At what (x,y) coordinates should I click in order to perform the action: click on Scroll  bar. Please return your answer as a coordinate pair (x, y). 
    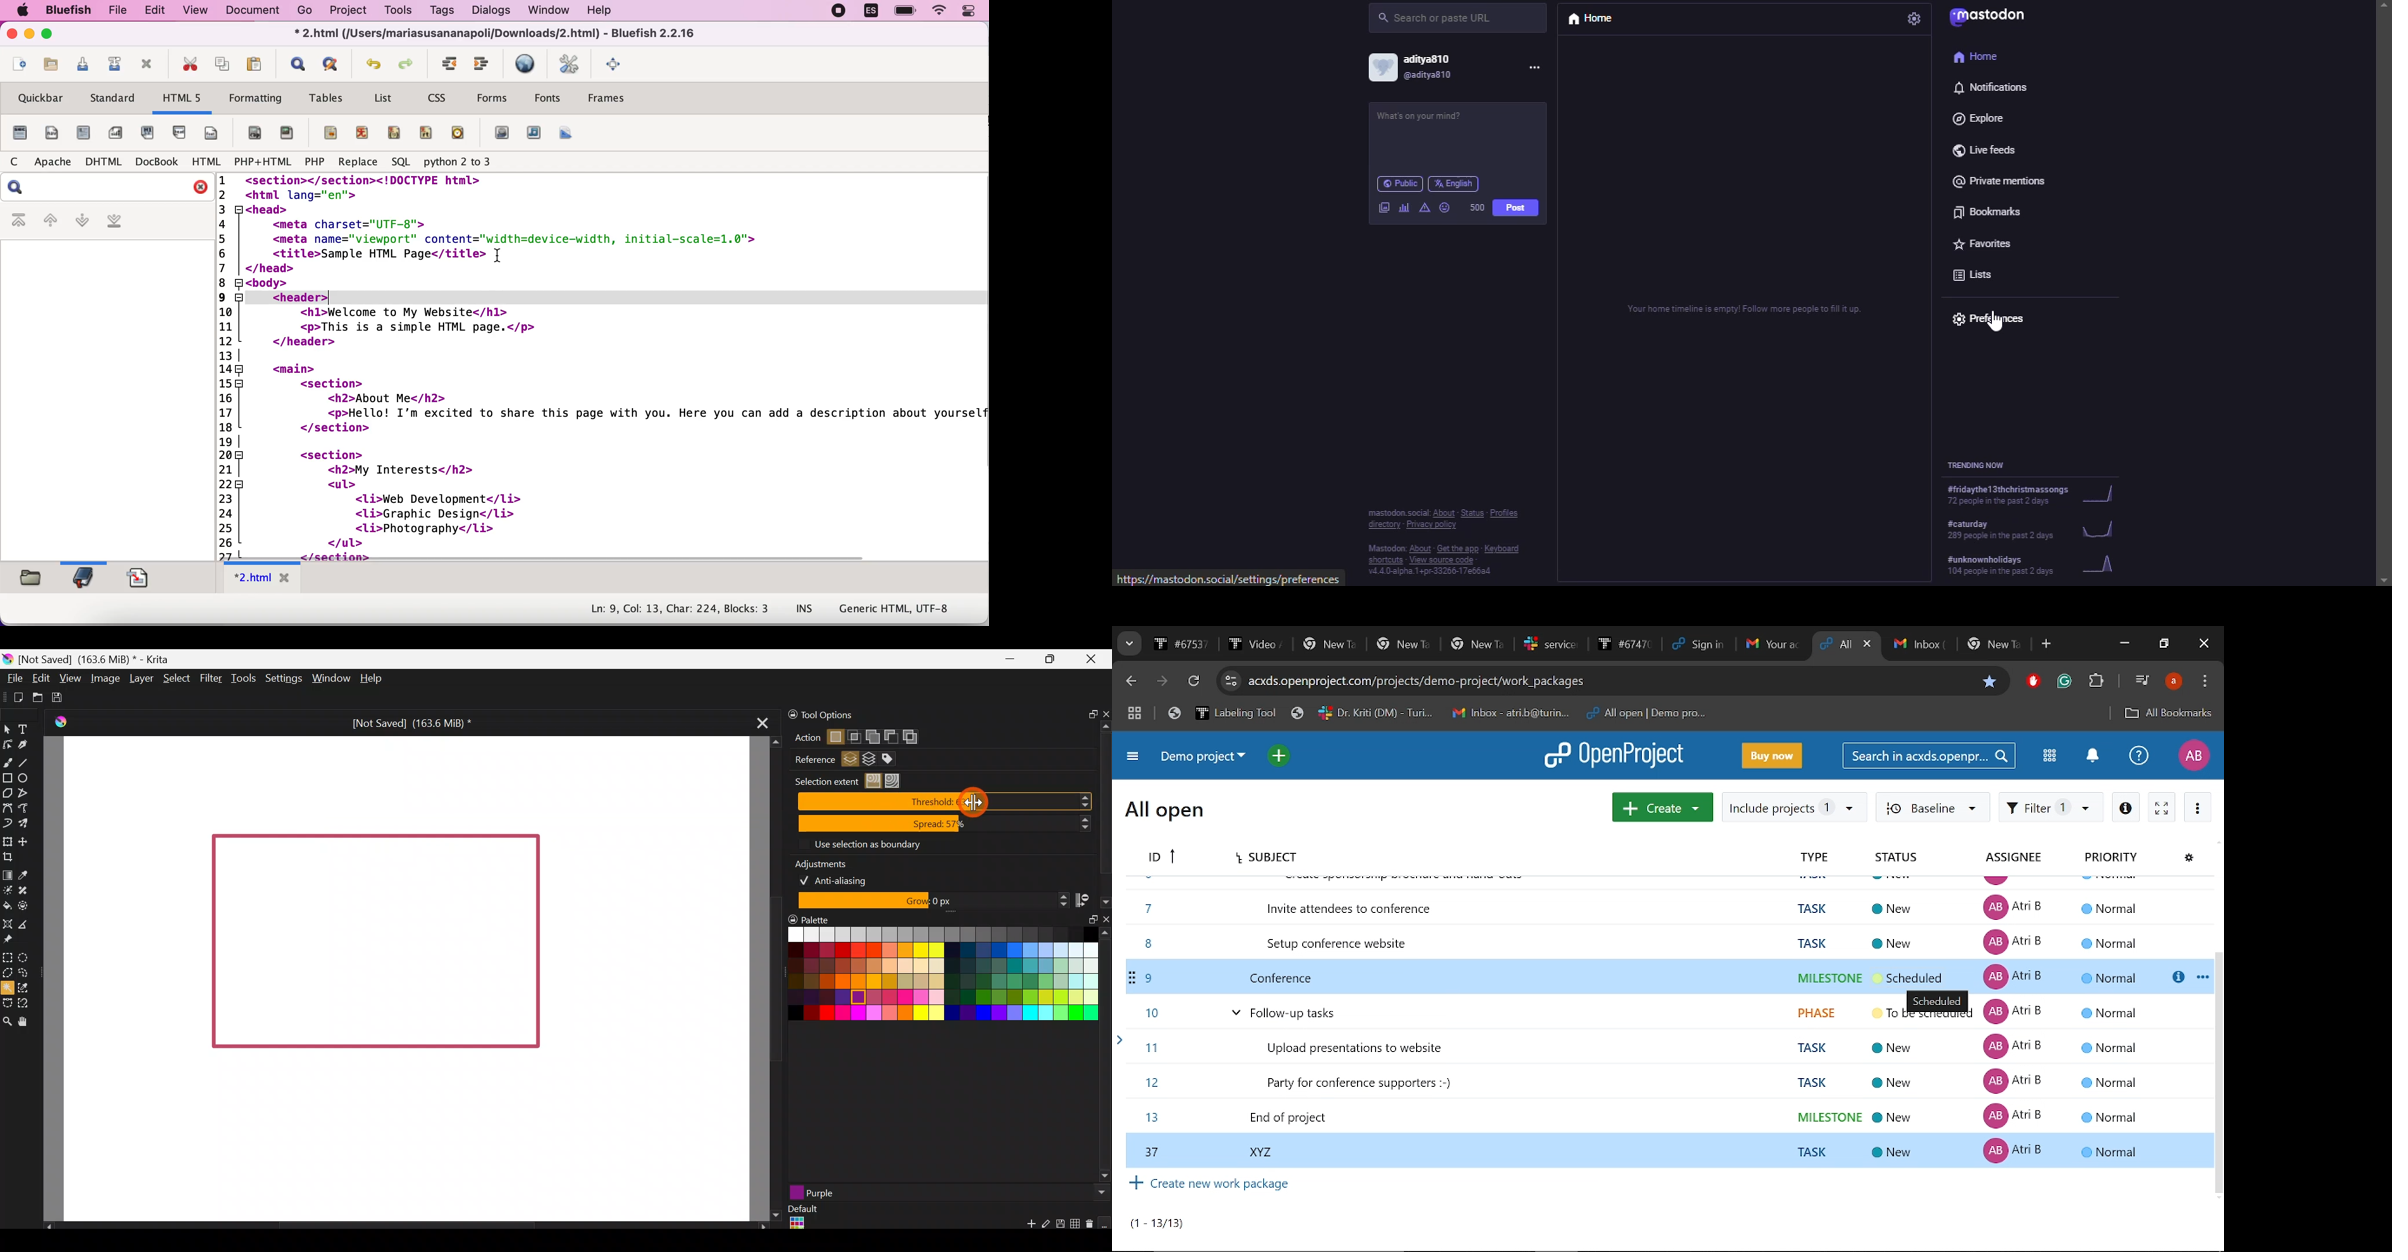
    Looking at the image, I should click on (1106, 802).